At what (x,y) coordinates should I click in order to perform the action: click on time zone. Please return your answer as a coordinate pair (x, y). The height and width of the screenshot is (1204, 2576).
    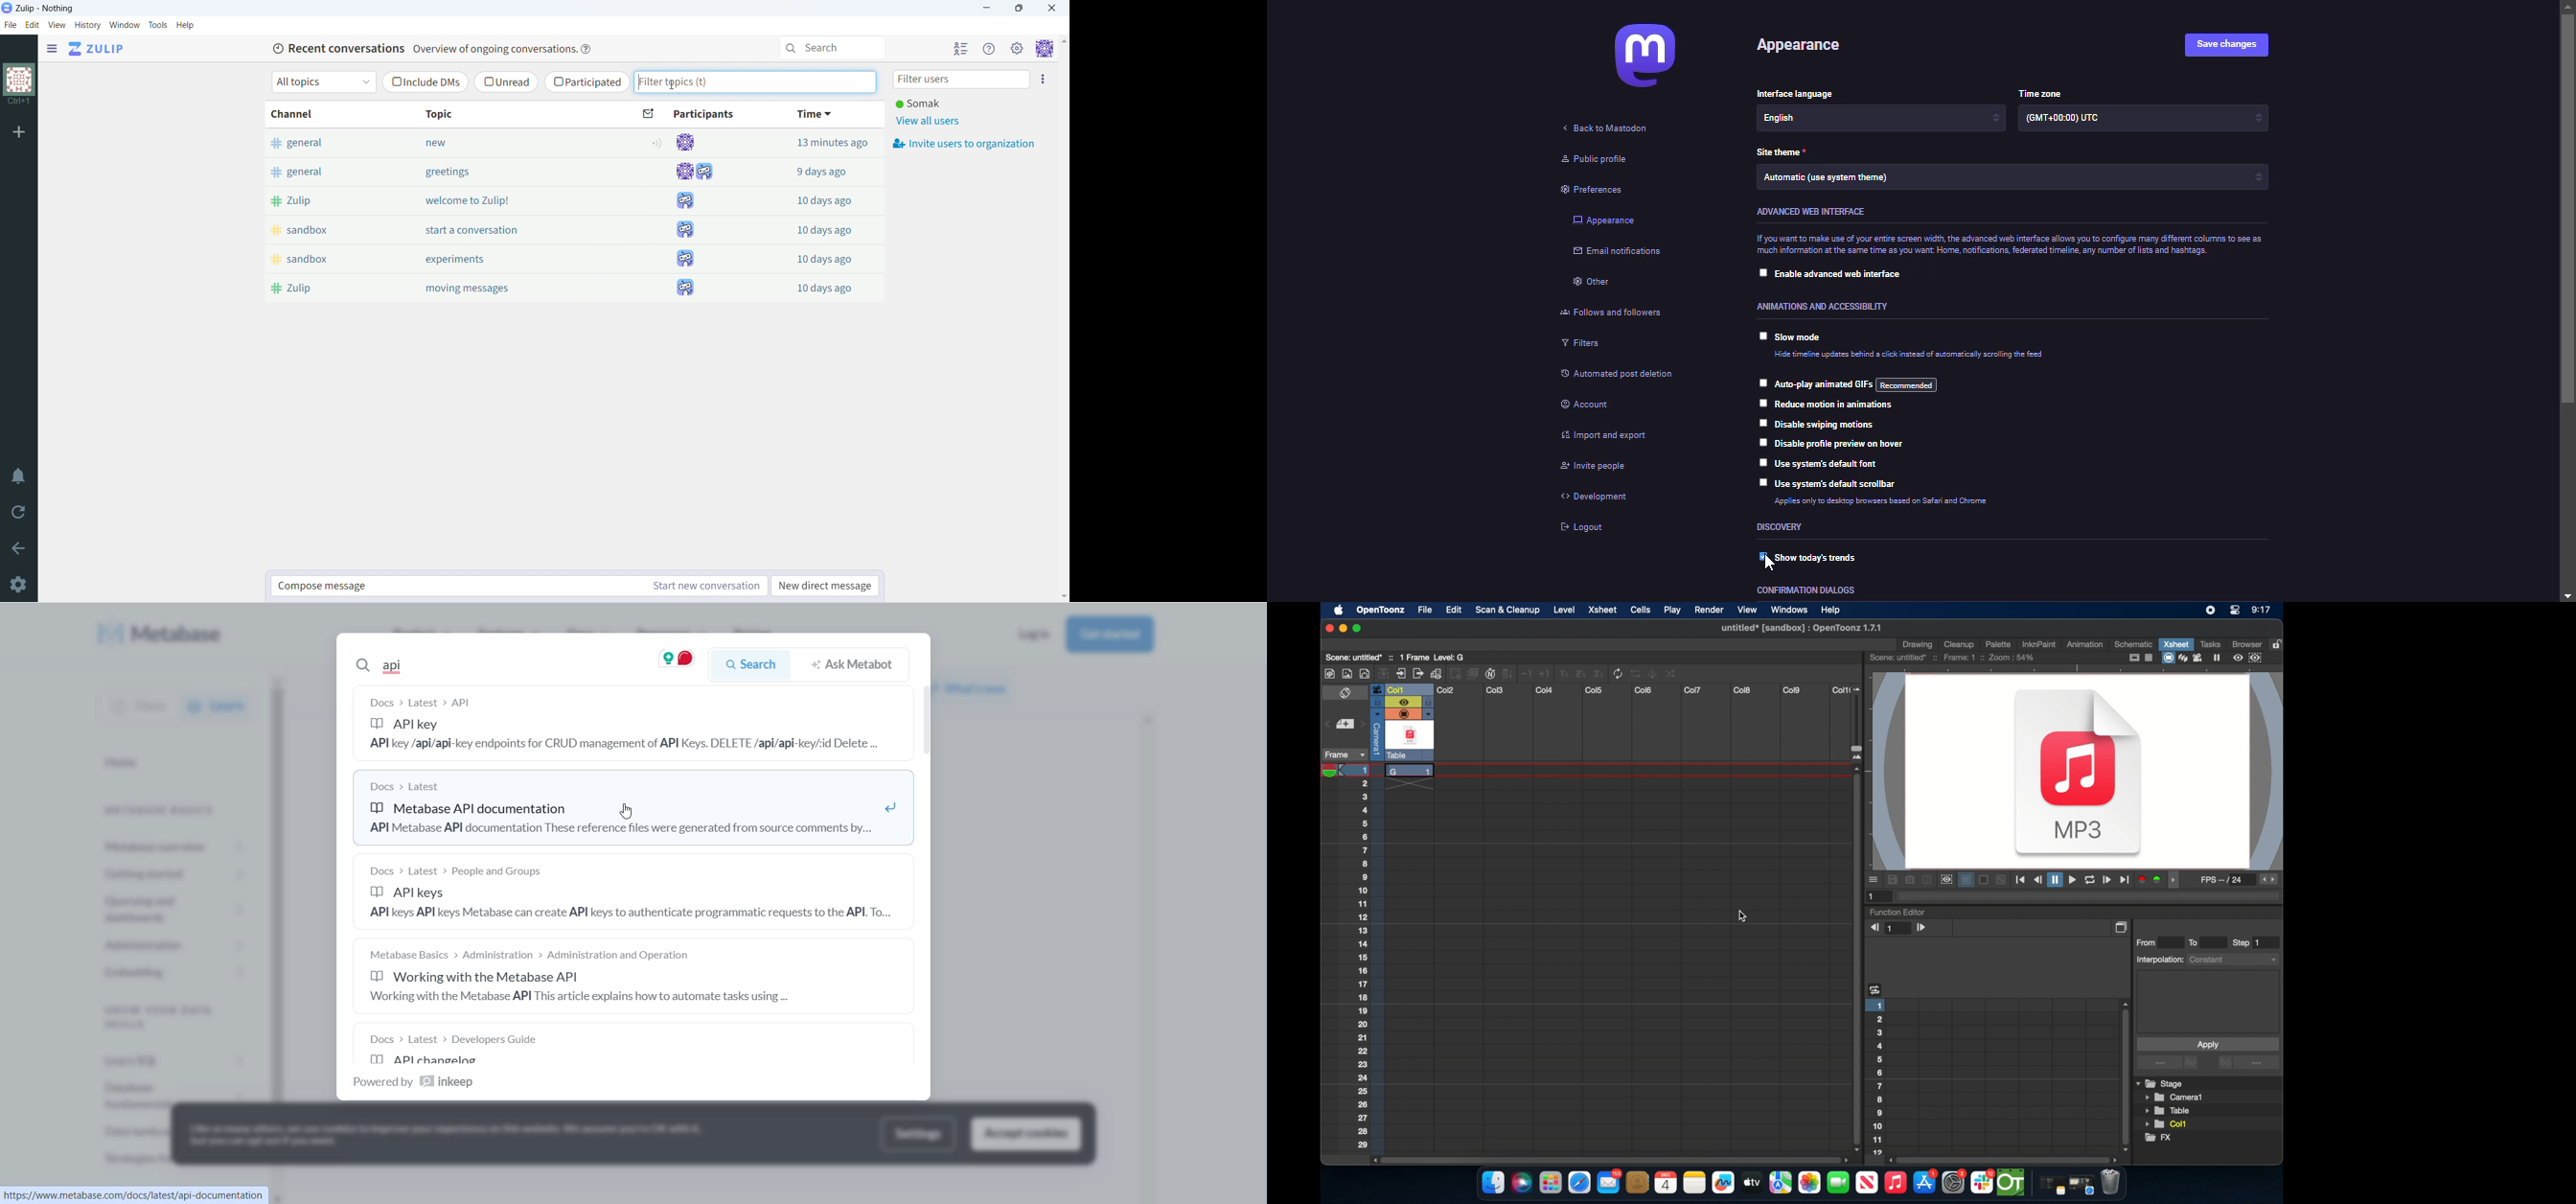
    Looking at the image, I should click on (2044, 92).